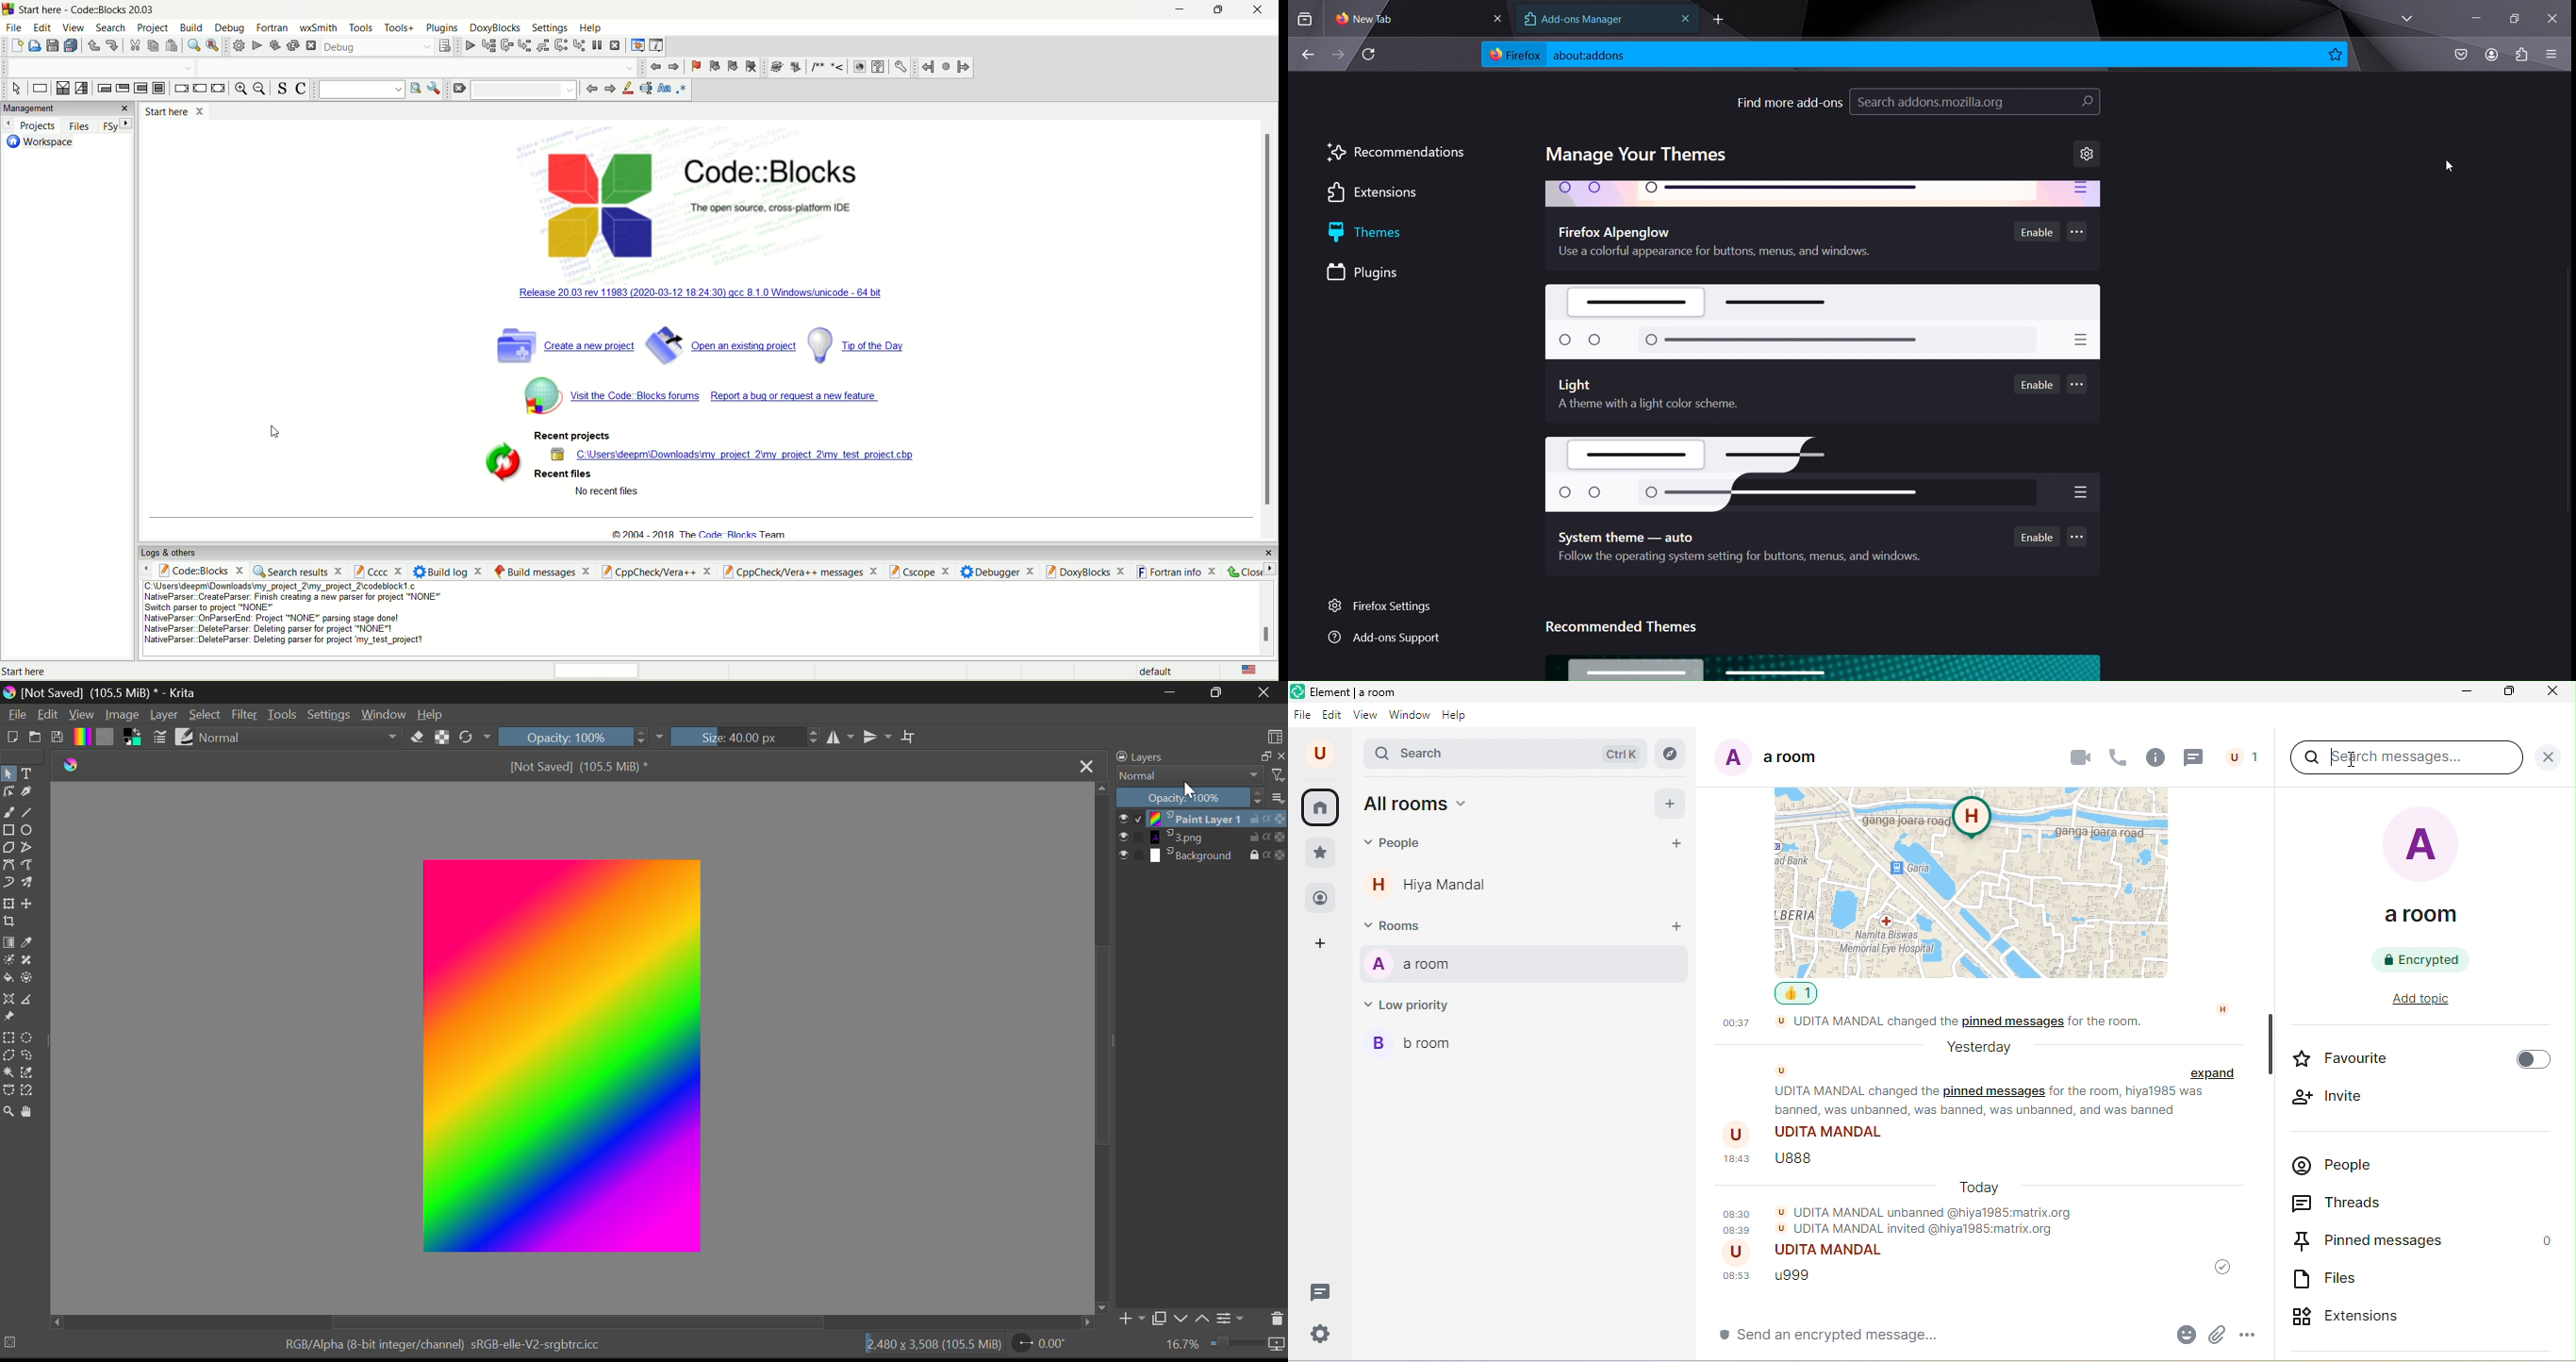 This screenshot has width=2576, height=1372. I want to click on close, so click(1260, 10).